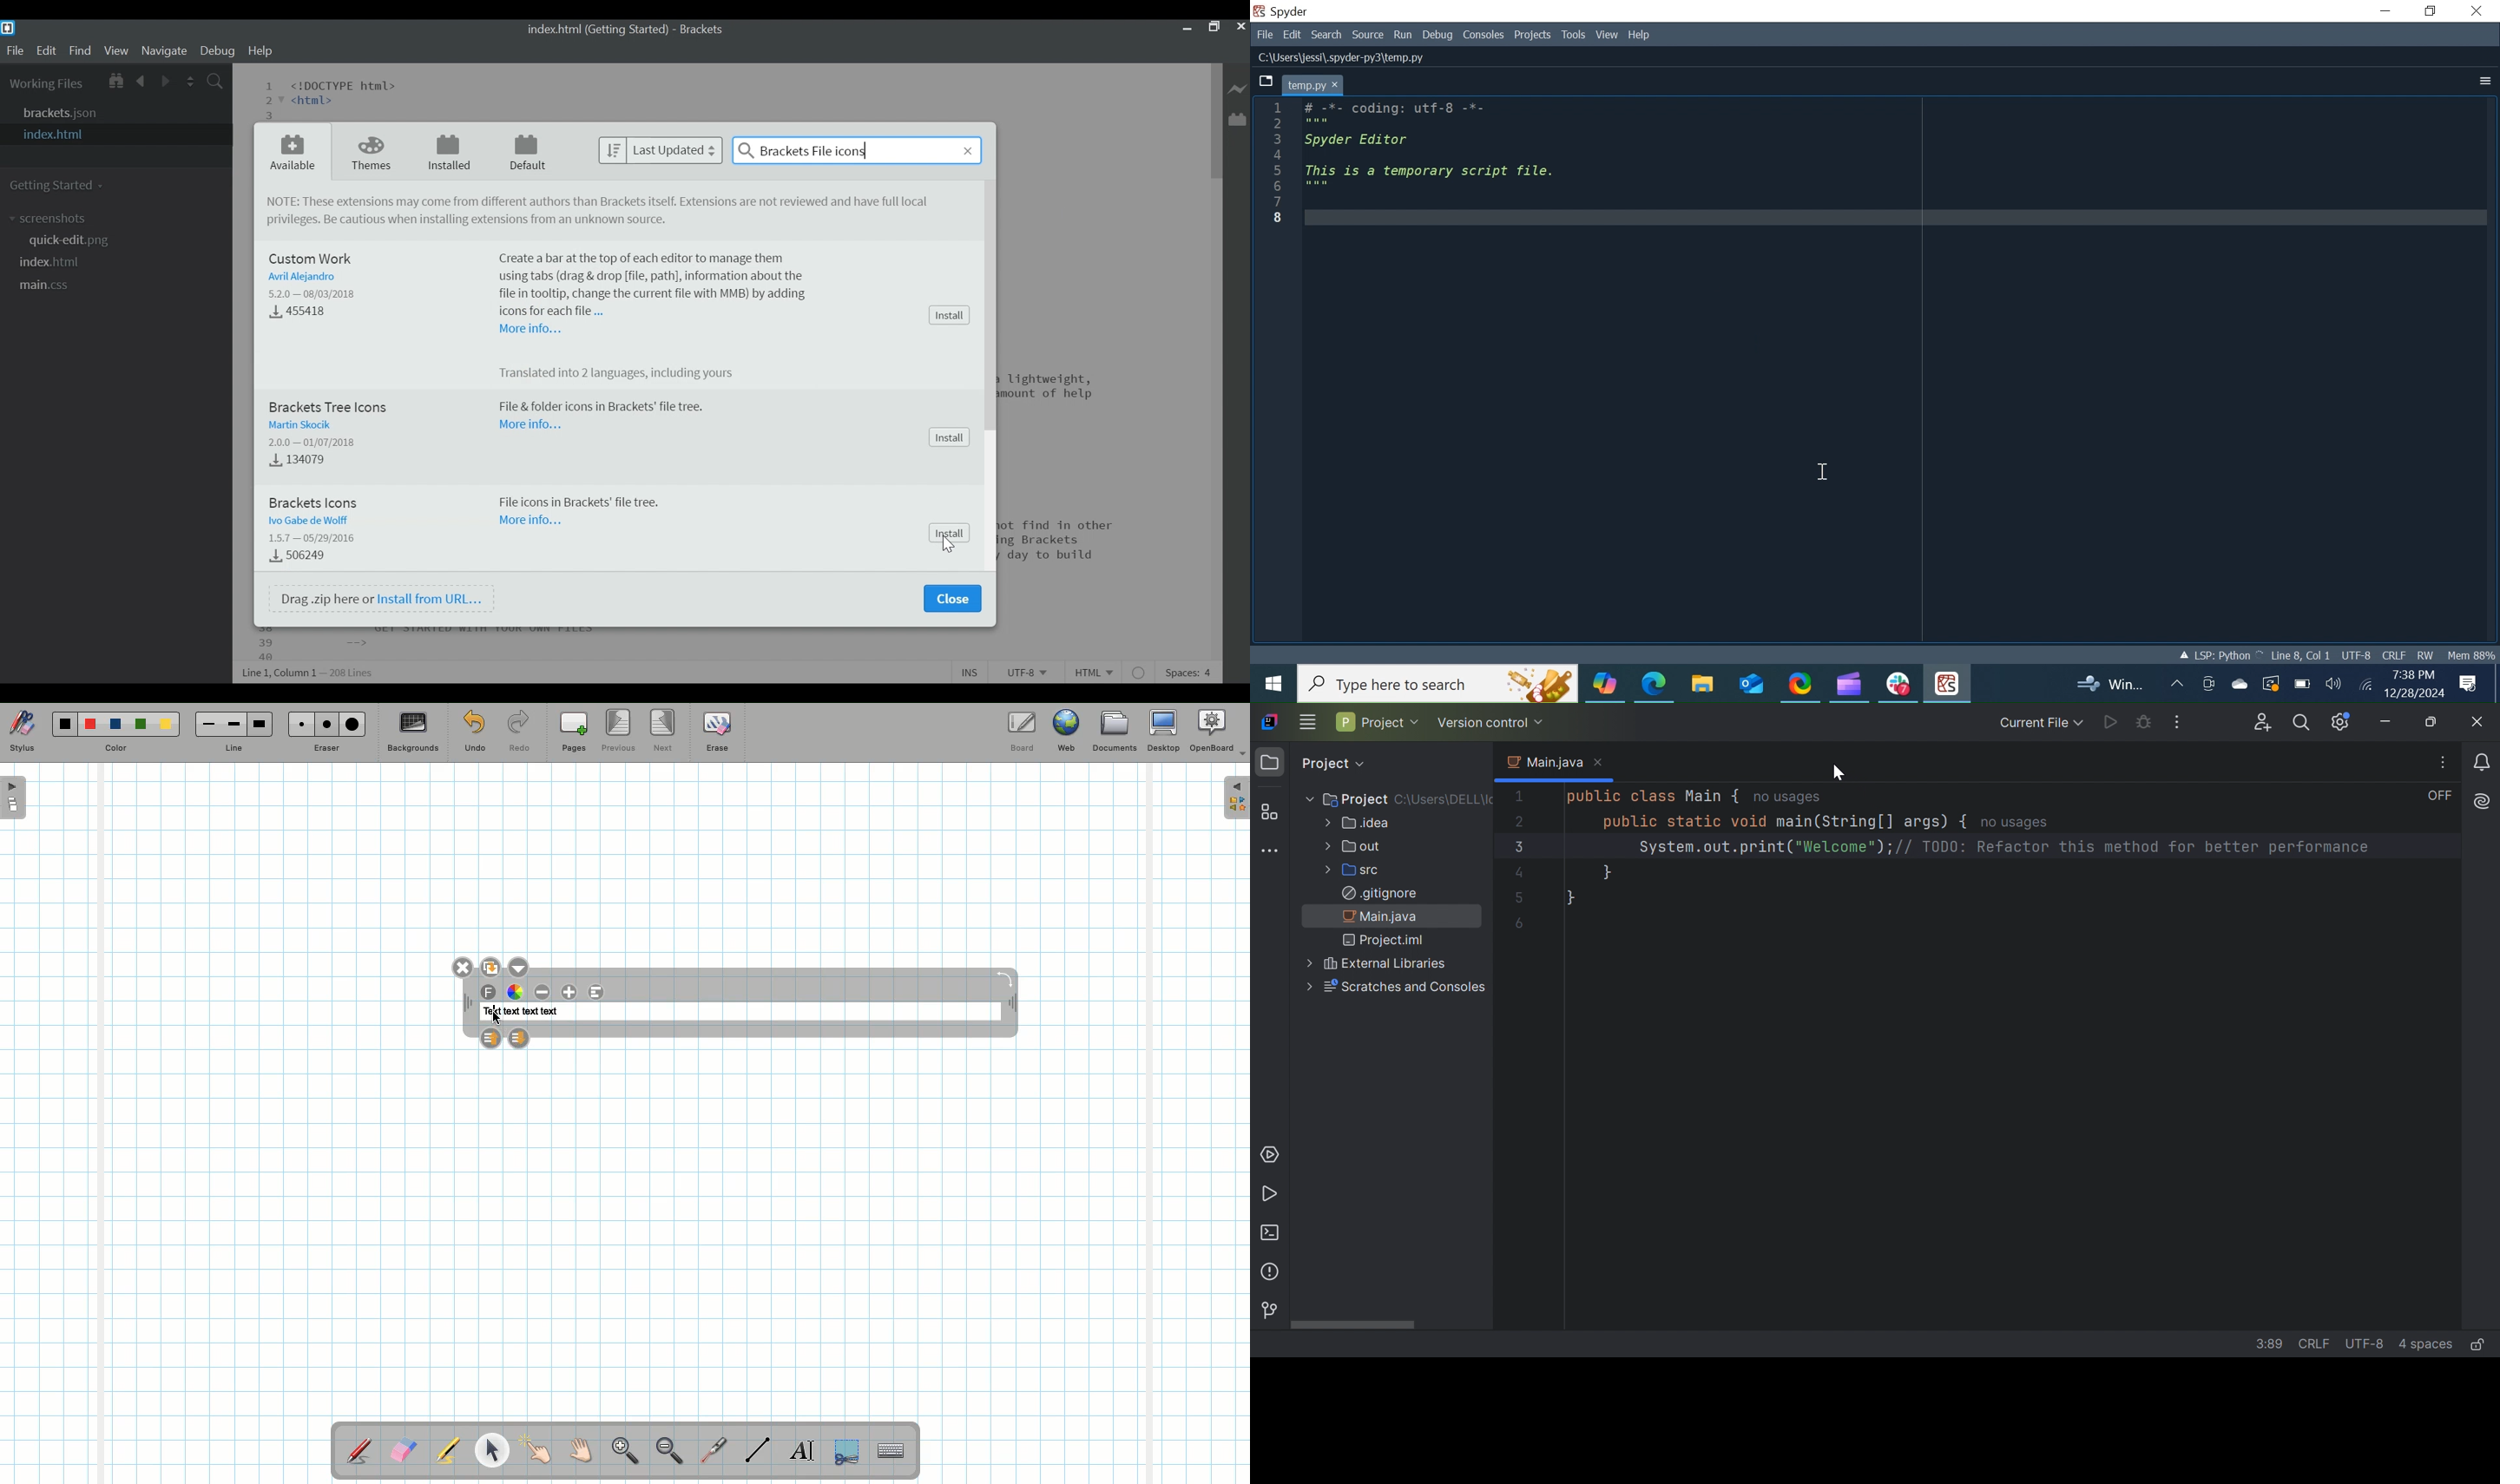 The height and width of the screenshot is (1484, 2520). I want to click on Layer down, so click(518, 1037).